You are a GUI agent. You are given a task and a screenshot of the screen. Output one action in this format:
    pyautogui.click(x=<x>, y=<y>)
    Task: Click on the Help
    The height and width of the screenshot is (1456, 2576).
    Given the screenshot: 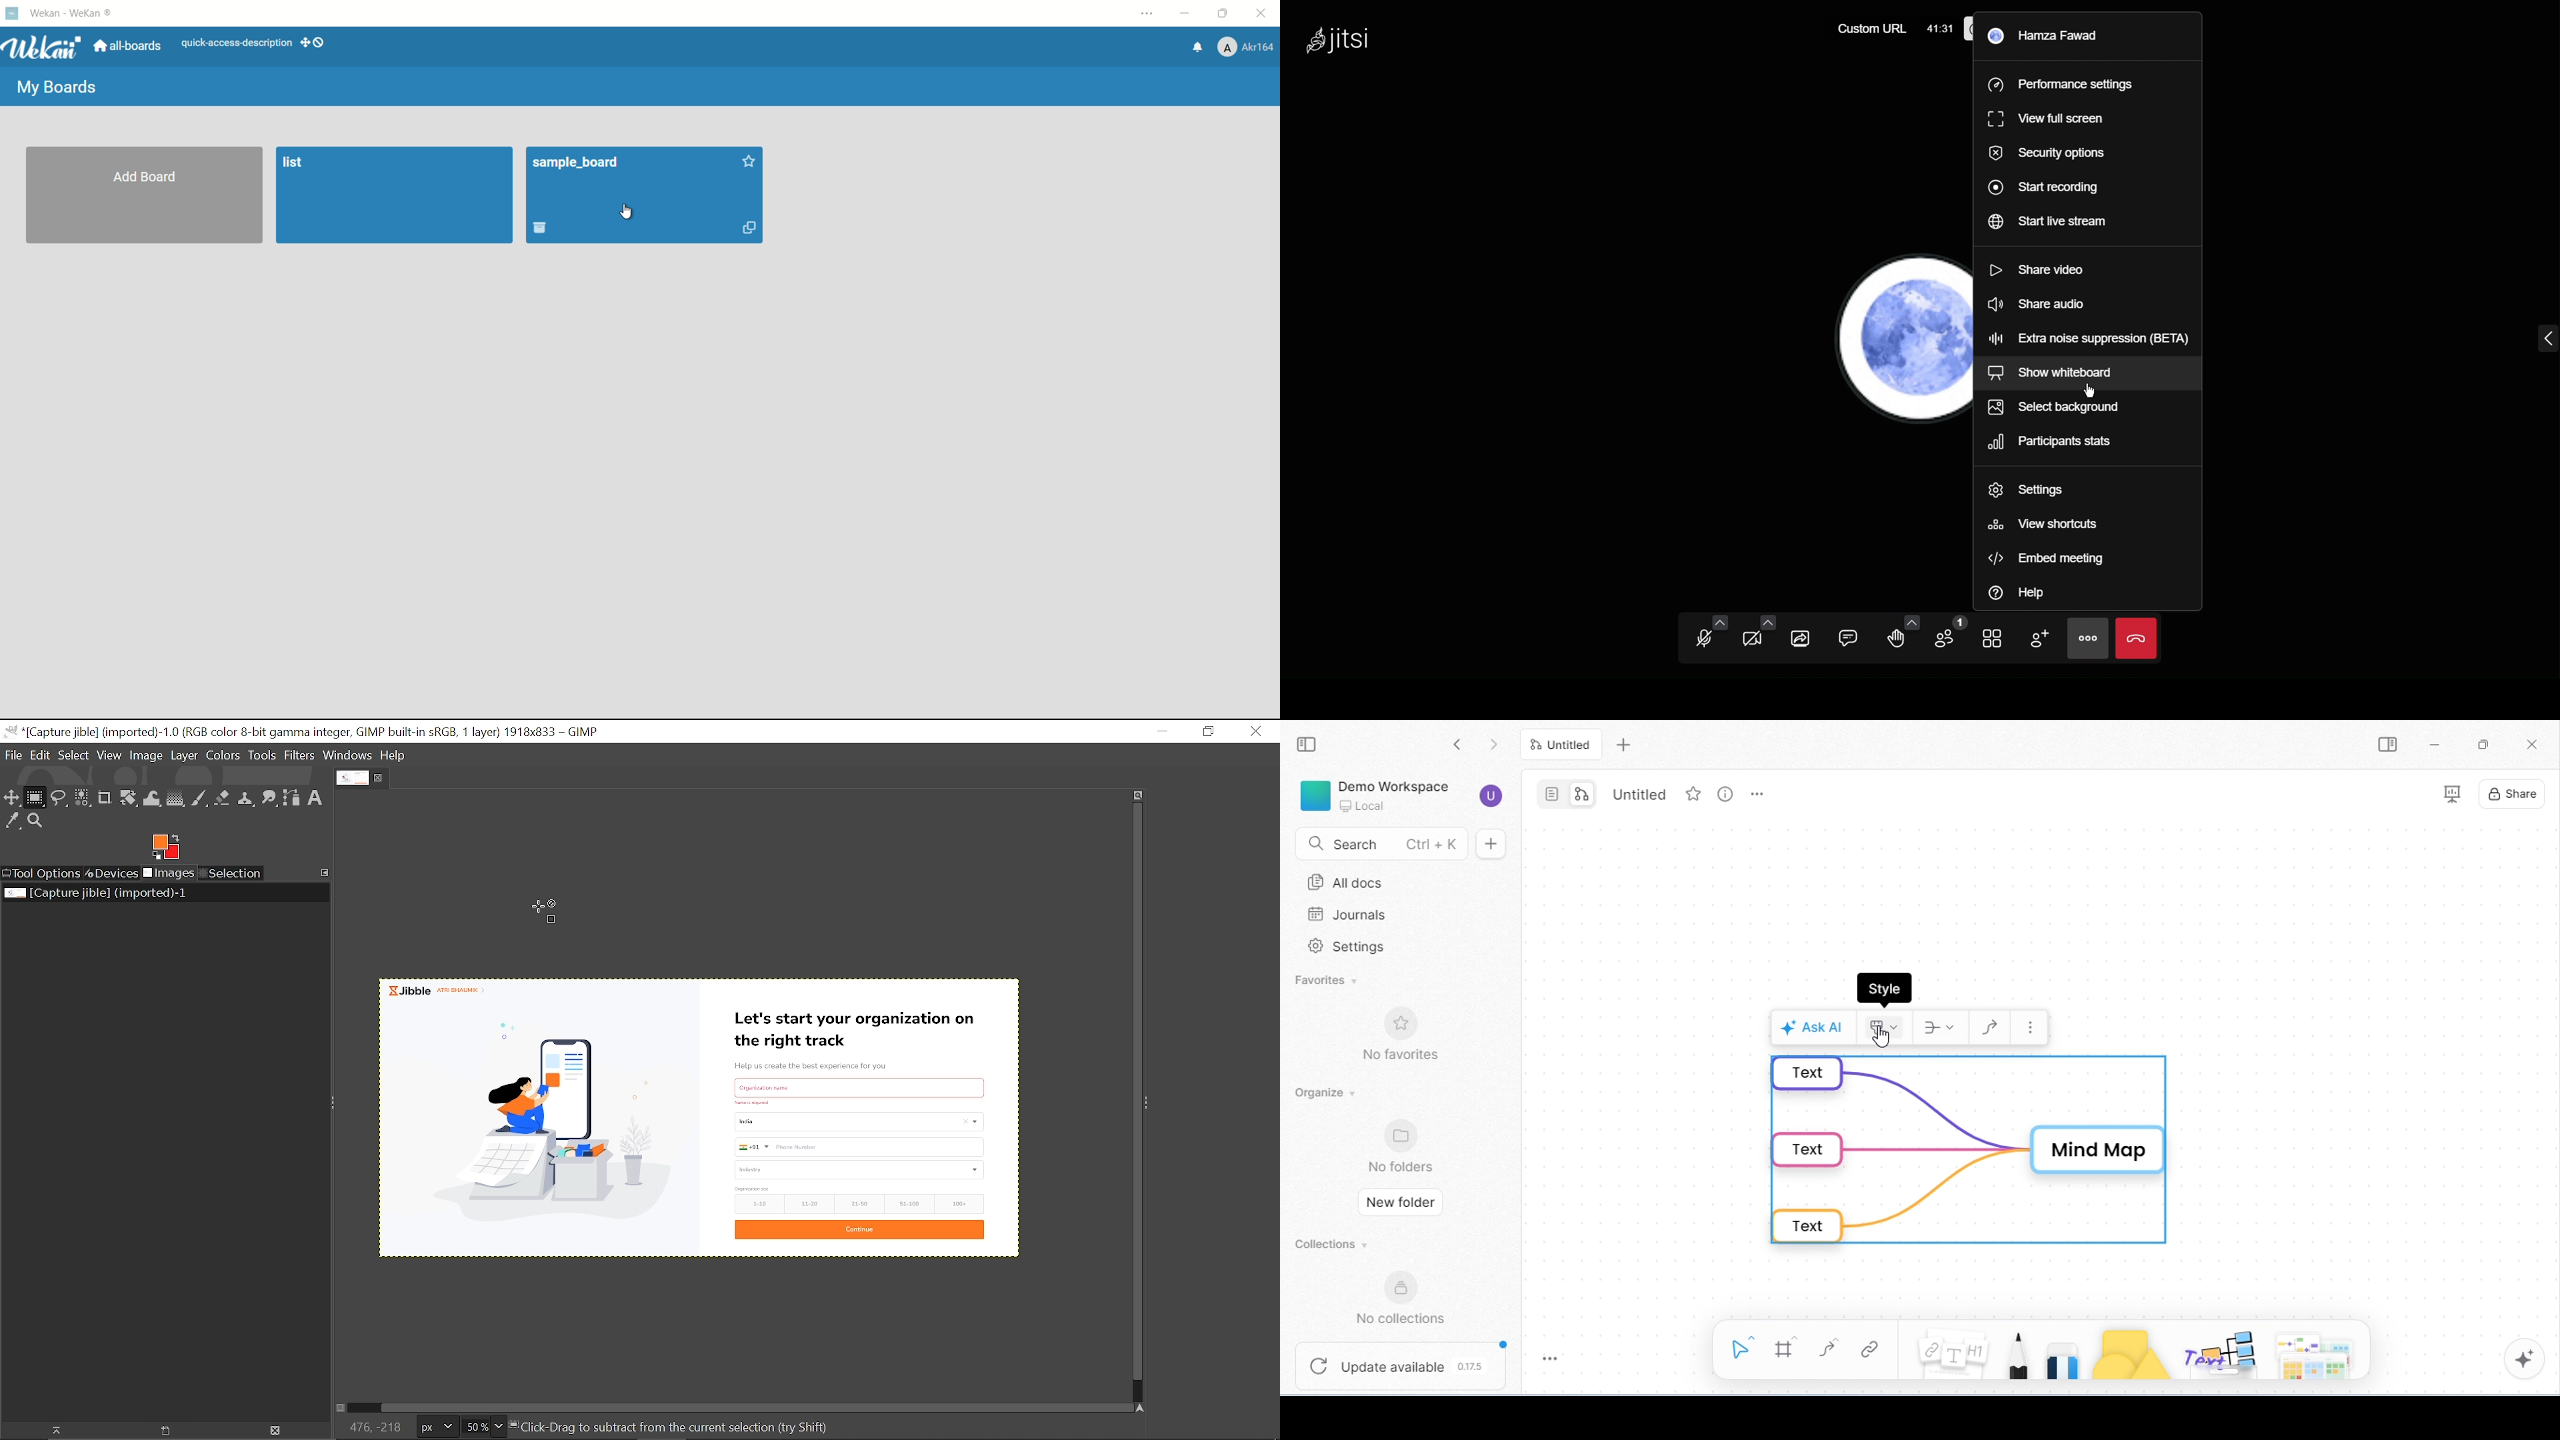 What is the action you would take?
    pyautogui.click(x=2026, y=593)
    